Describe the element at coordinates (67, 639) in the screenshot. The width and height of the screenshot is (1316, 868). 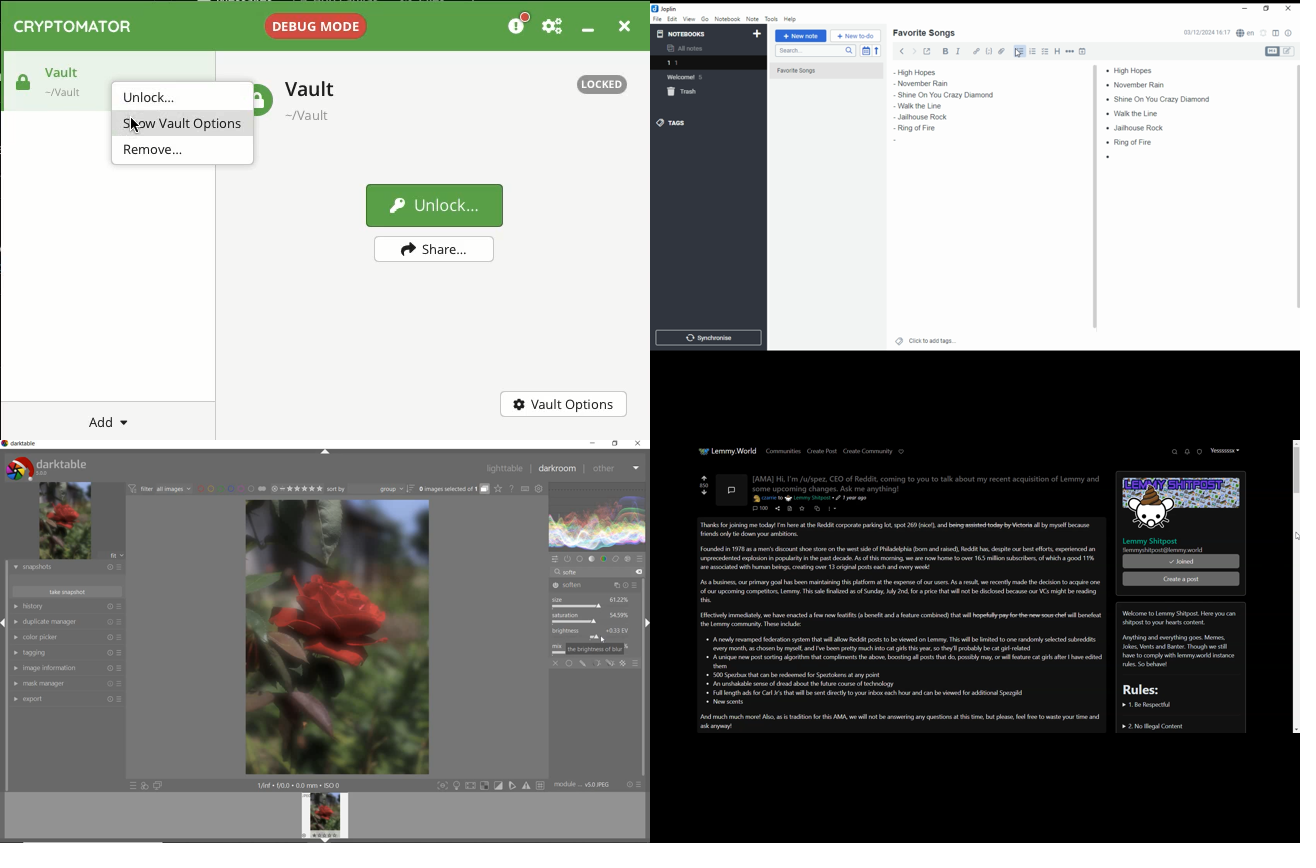
I see `color picker` at that location.